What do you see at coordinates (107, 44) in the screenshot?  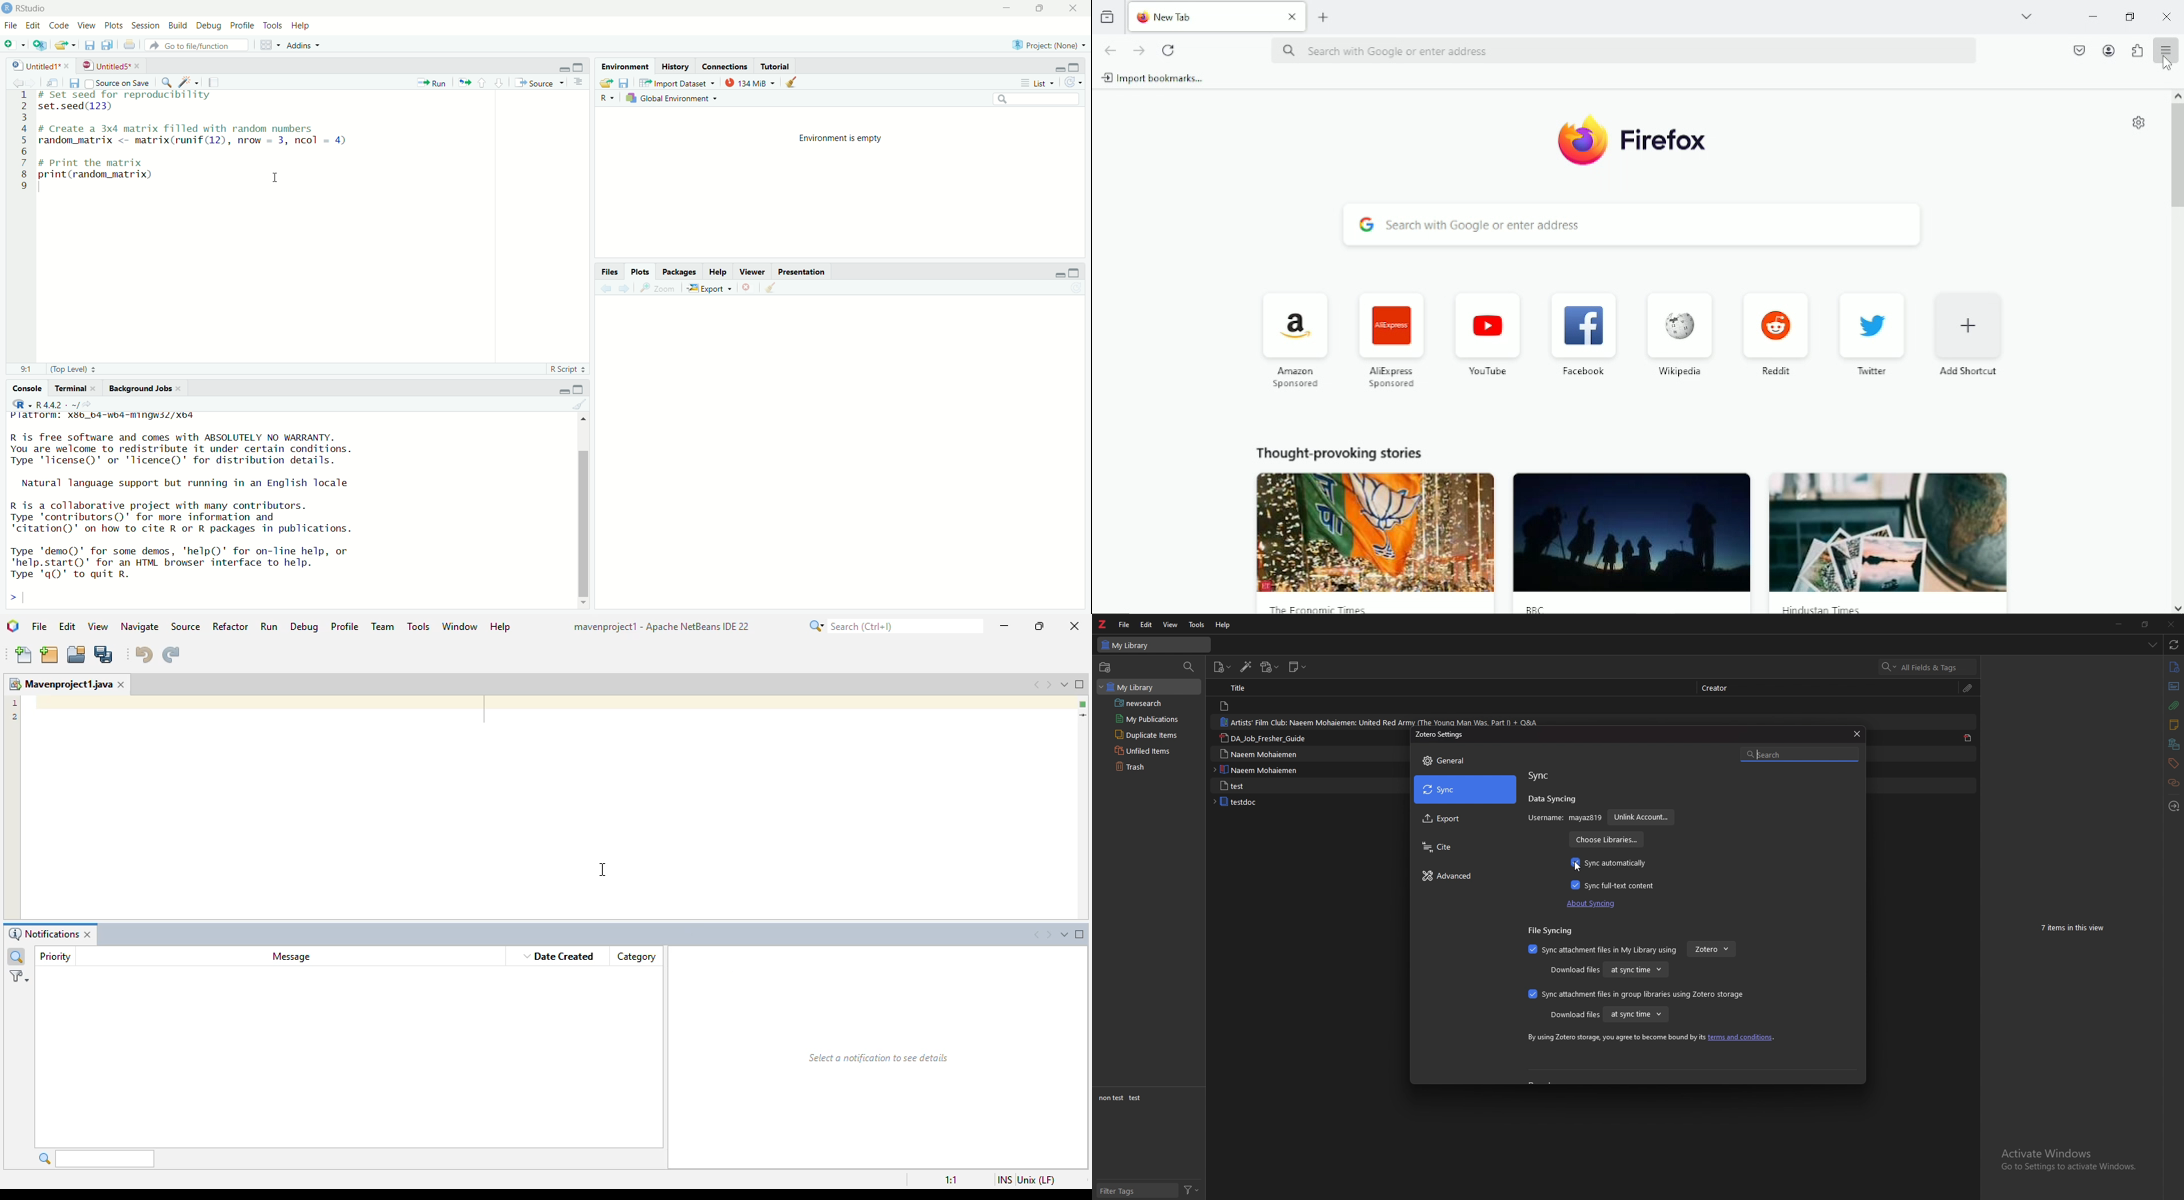 I see `copy` at bounding box center [107, 44].